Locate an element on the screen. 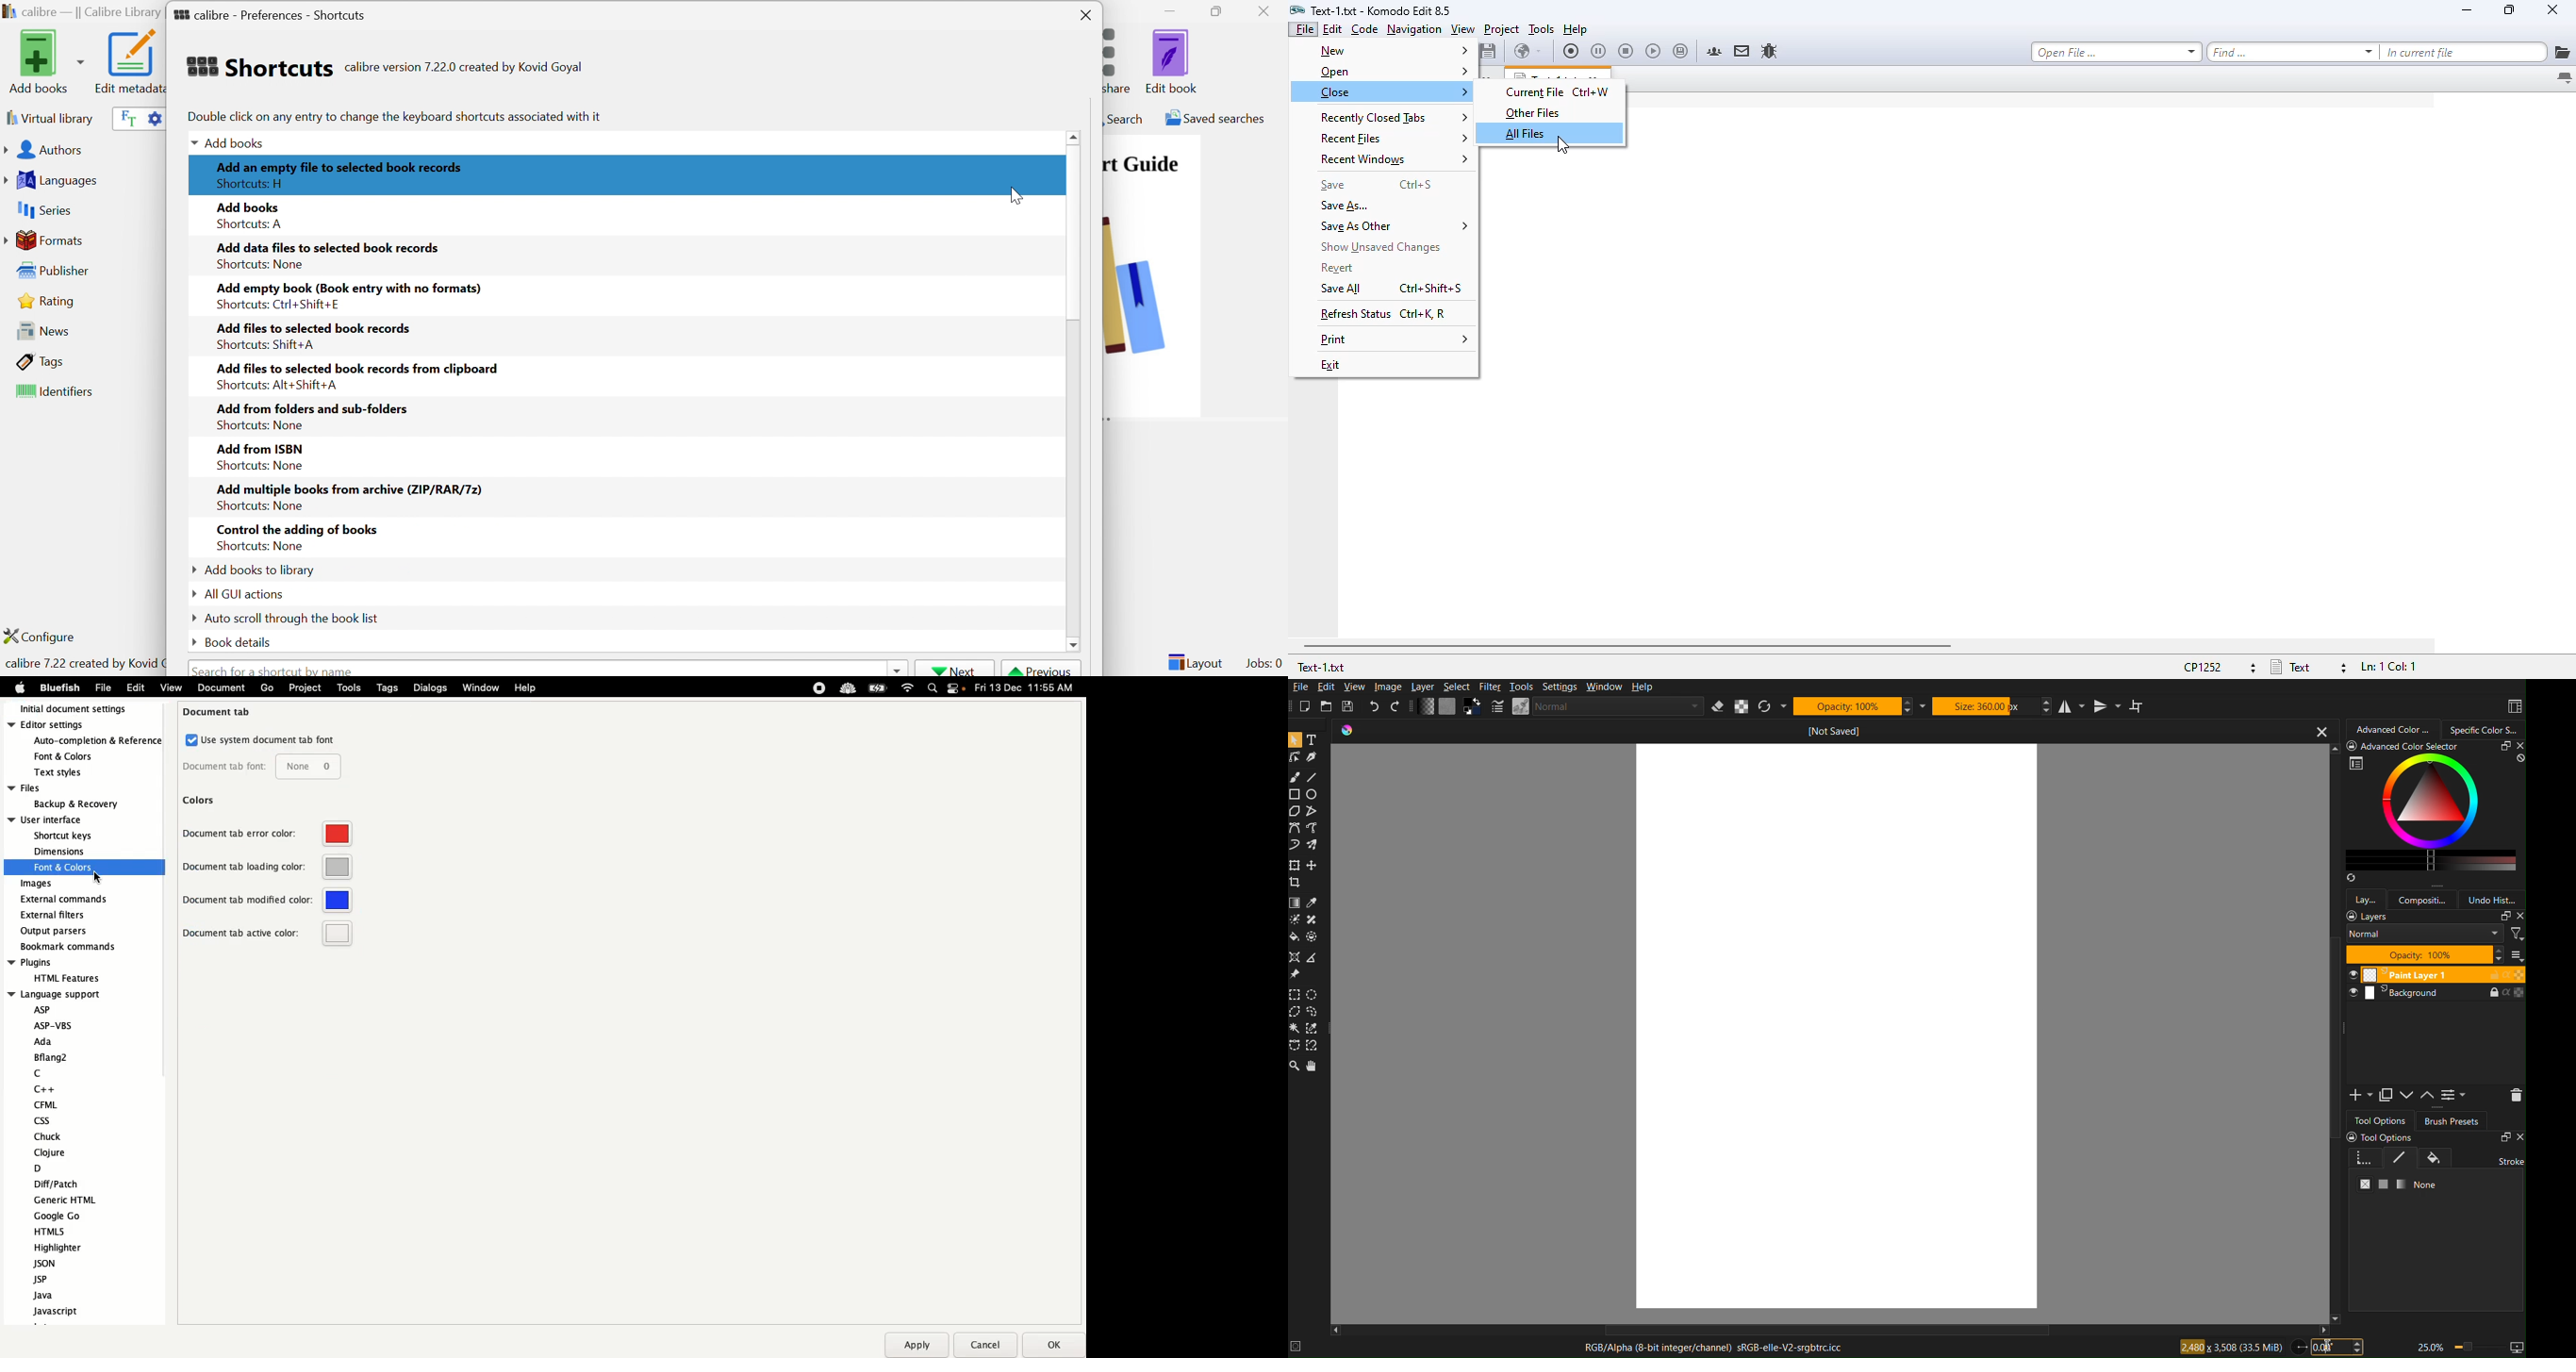 The height and width of the screenshot is (1372, 2576). file type is located at coordinates (2307, 667).